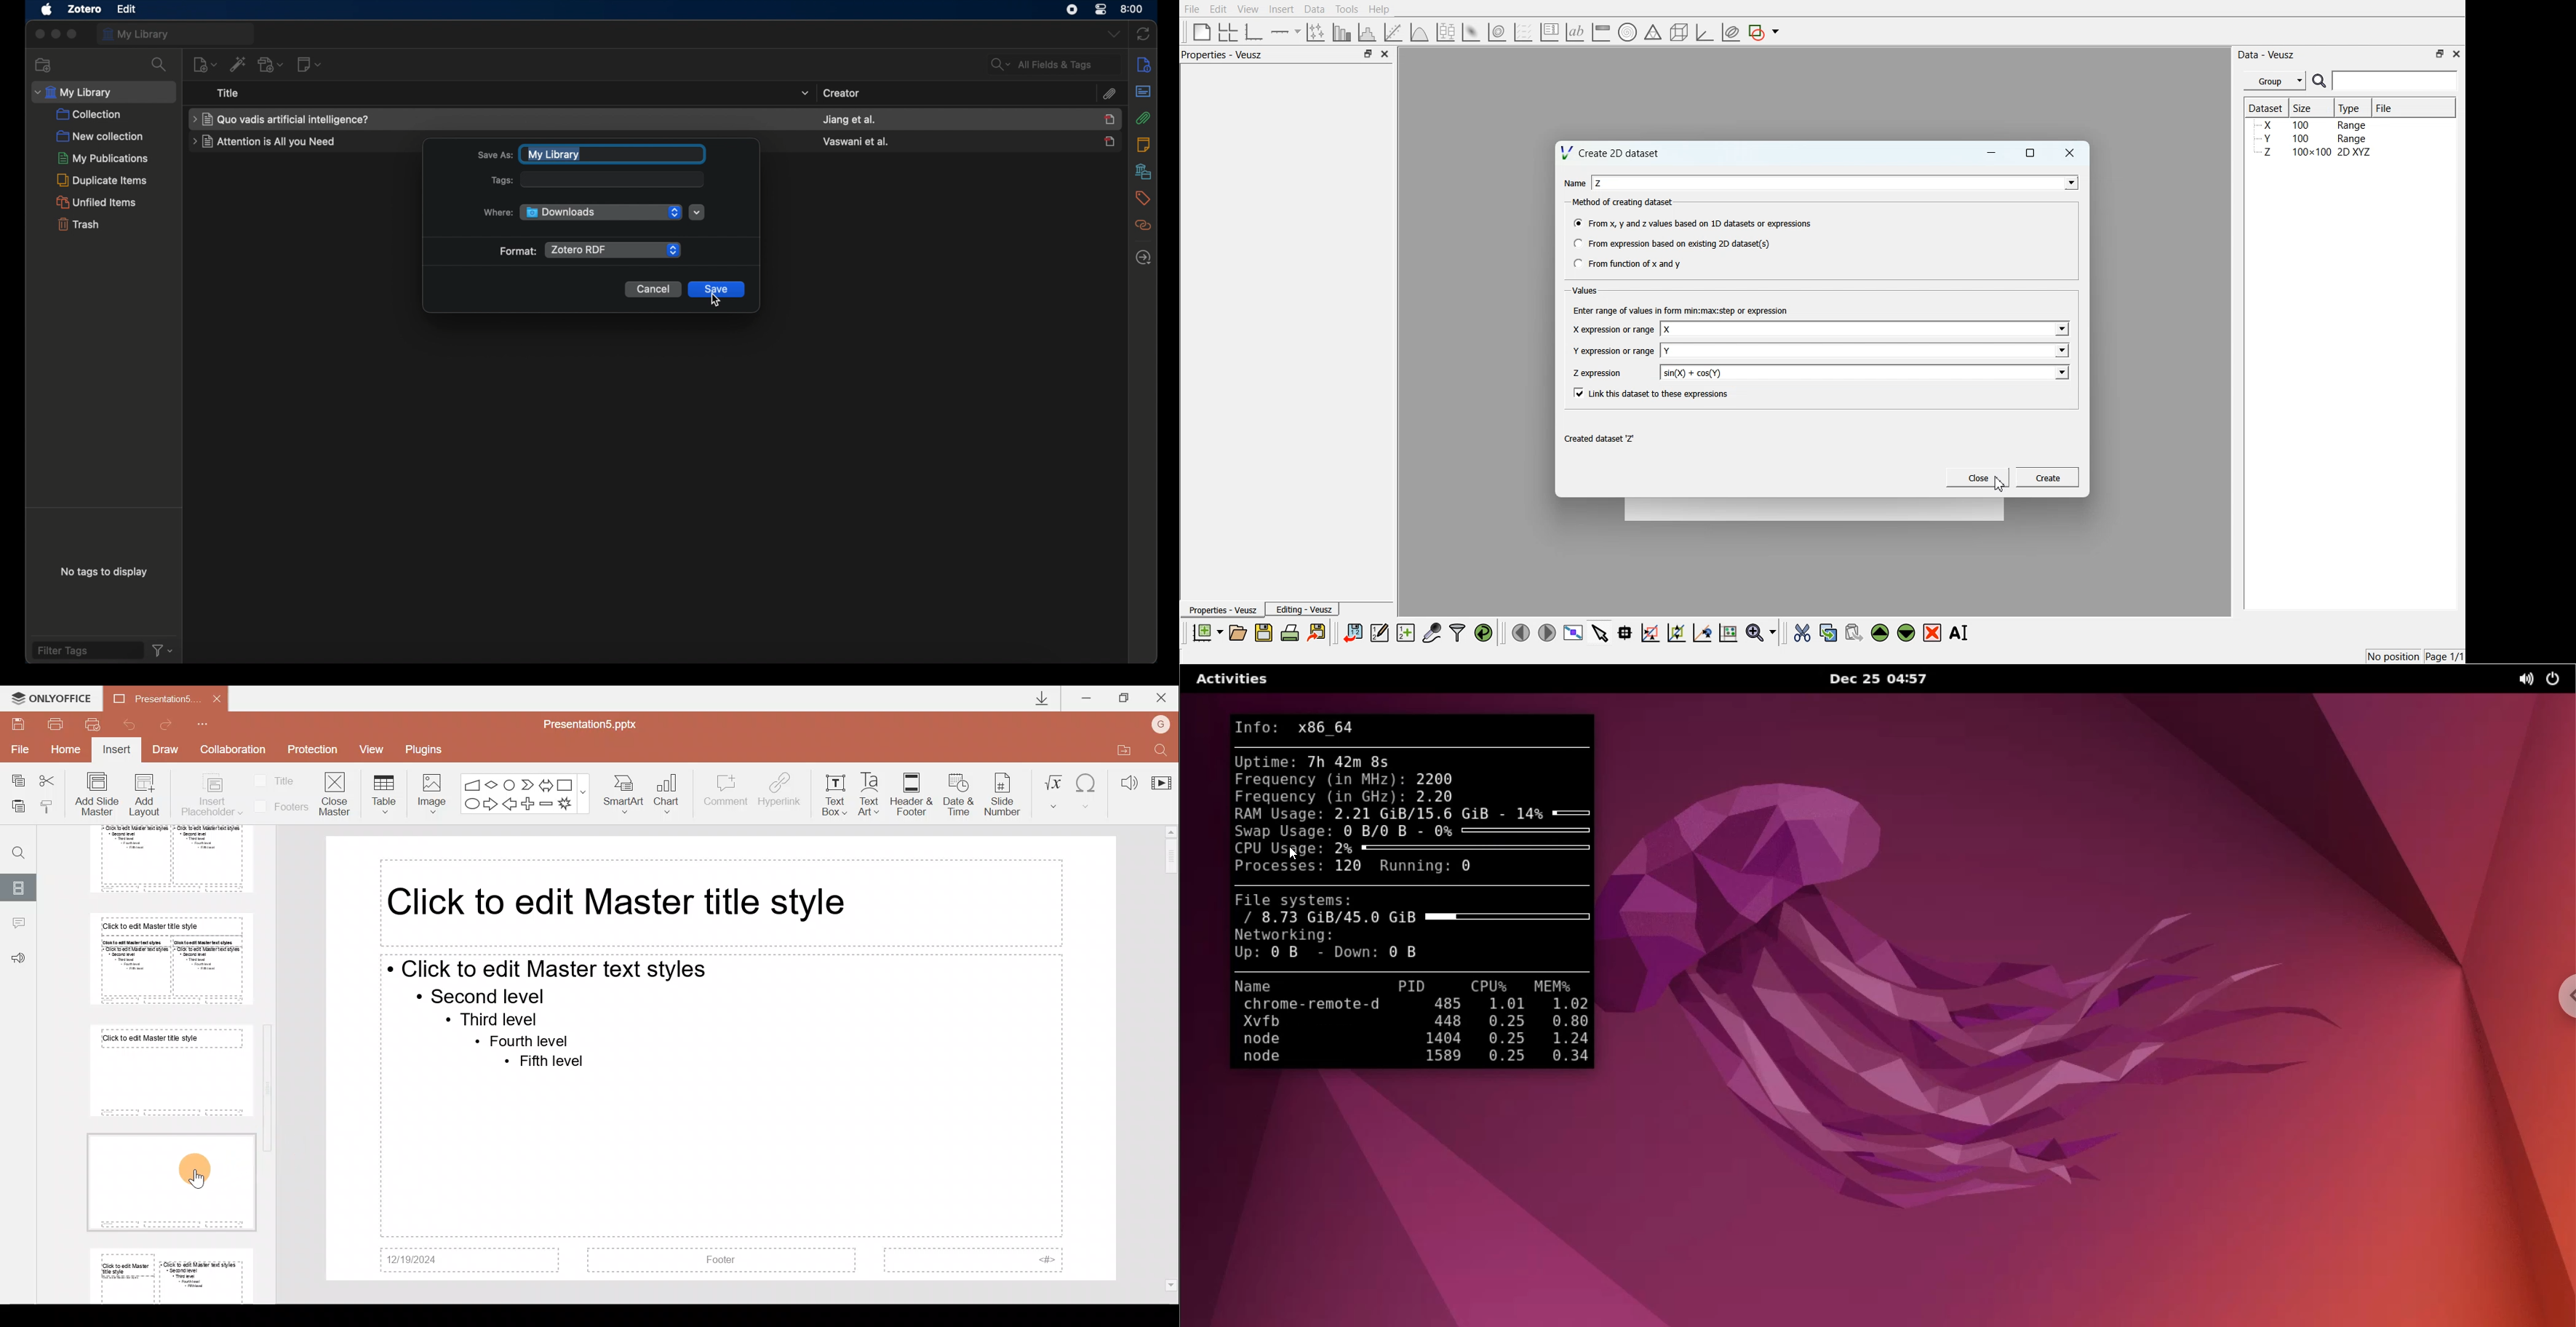 The width and height of the screenshot is (2576, 1344). What do you see at coordinates (44, 65) in the screenshot?
I see `new collection` at bounding box center [44, 65].